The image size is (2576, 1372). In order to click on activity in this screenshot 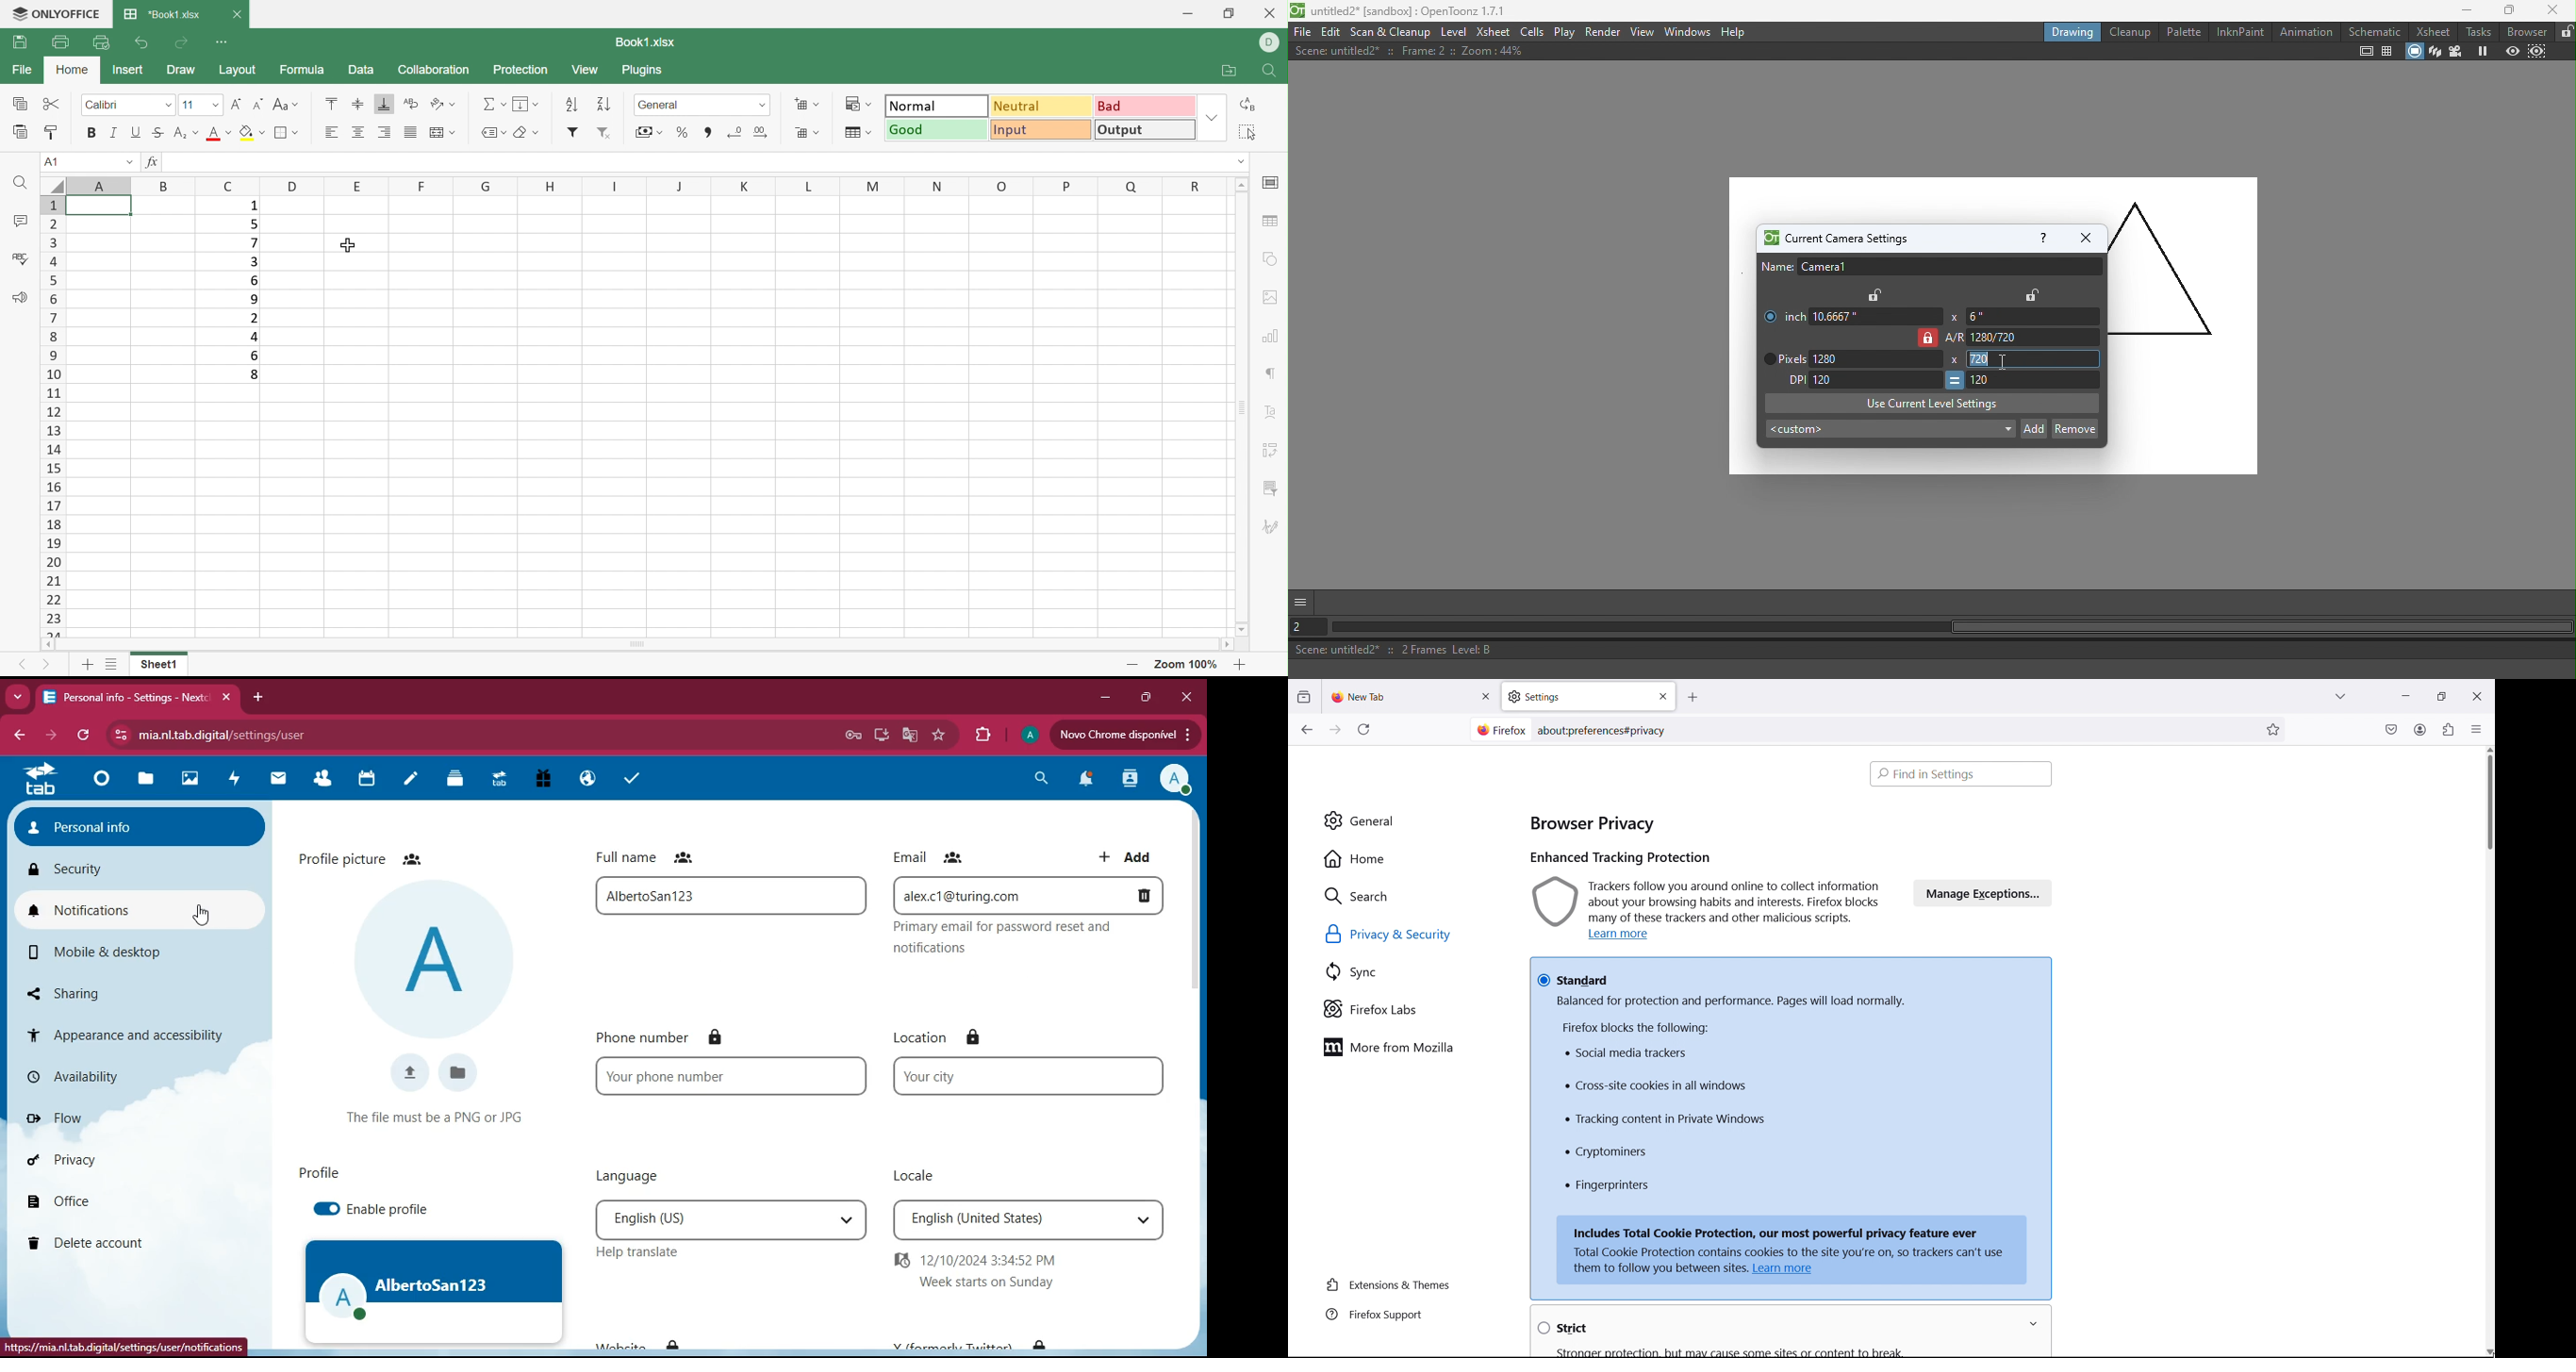, I will do `click(1131, 781)`.